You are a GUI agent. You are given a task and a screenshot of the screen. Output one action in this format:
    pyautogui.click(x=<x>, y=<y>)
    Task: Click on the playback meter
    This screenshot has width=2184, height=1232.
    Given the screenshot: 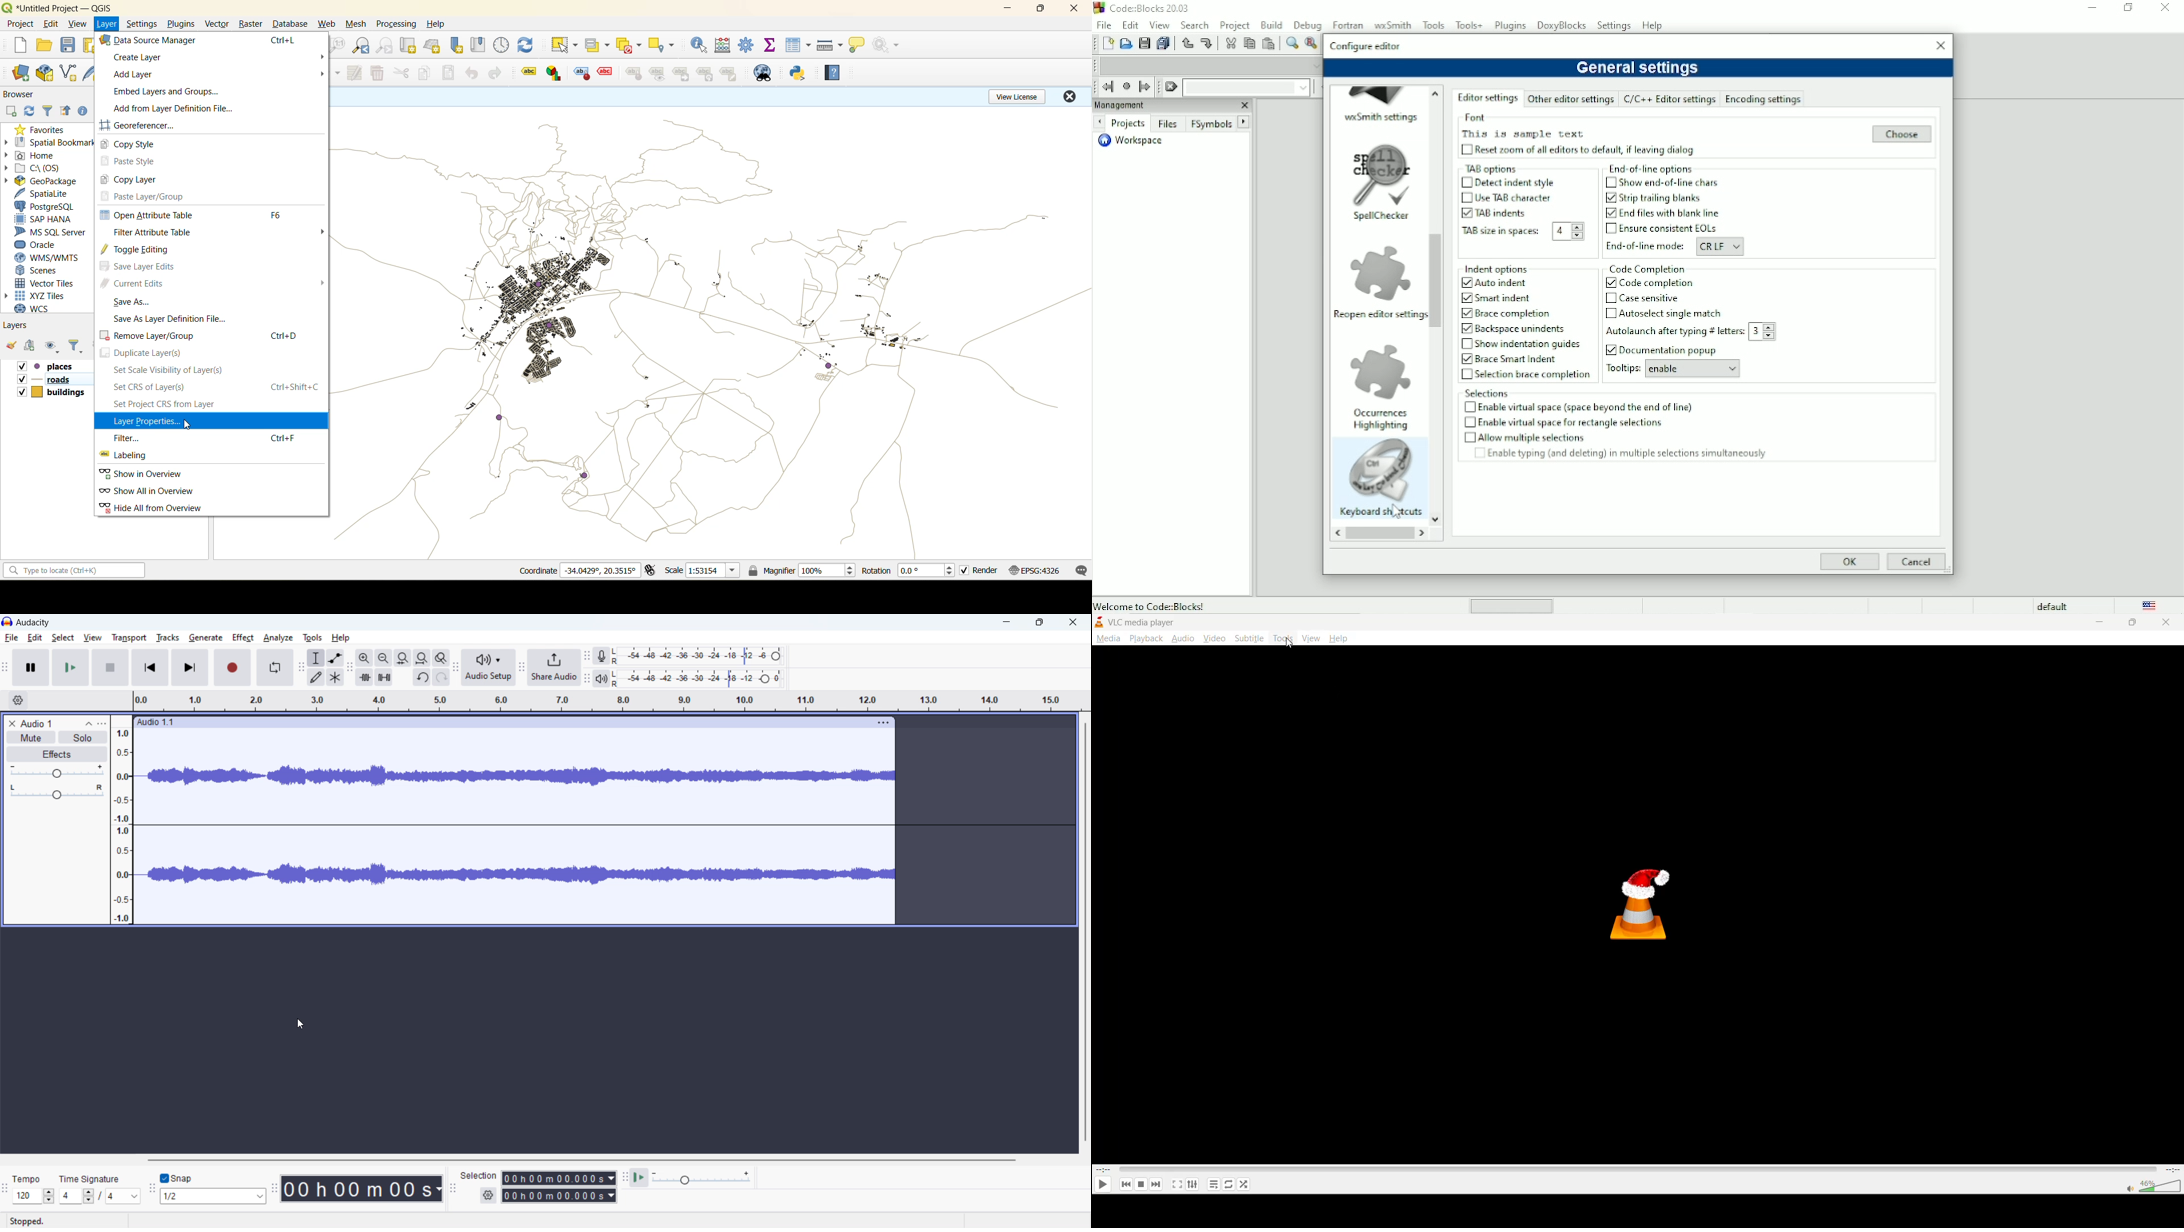 What is the action you would take?
    pyautogui.click(x=602, y=678)
    